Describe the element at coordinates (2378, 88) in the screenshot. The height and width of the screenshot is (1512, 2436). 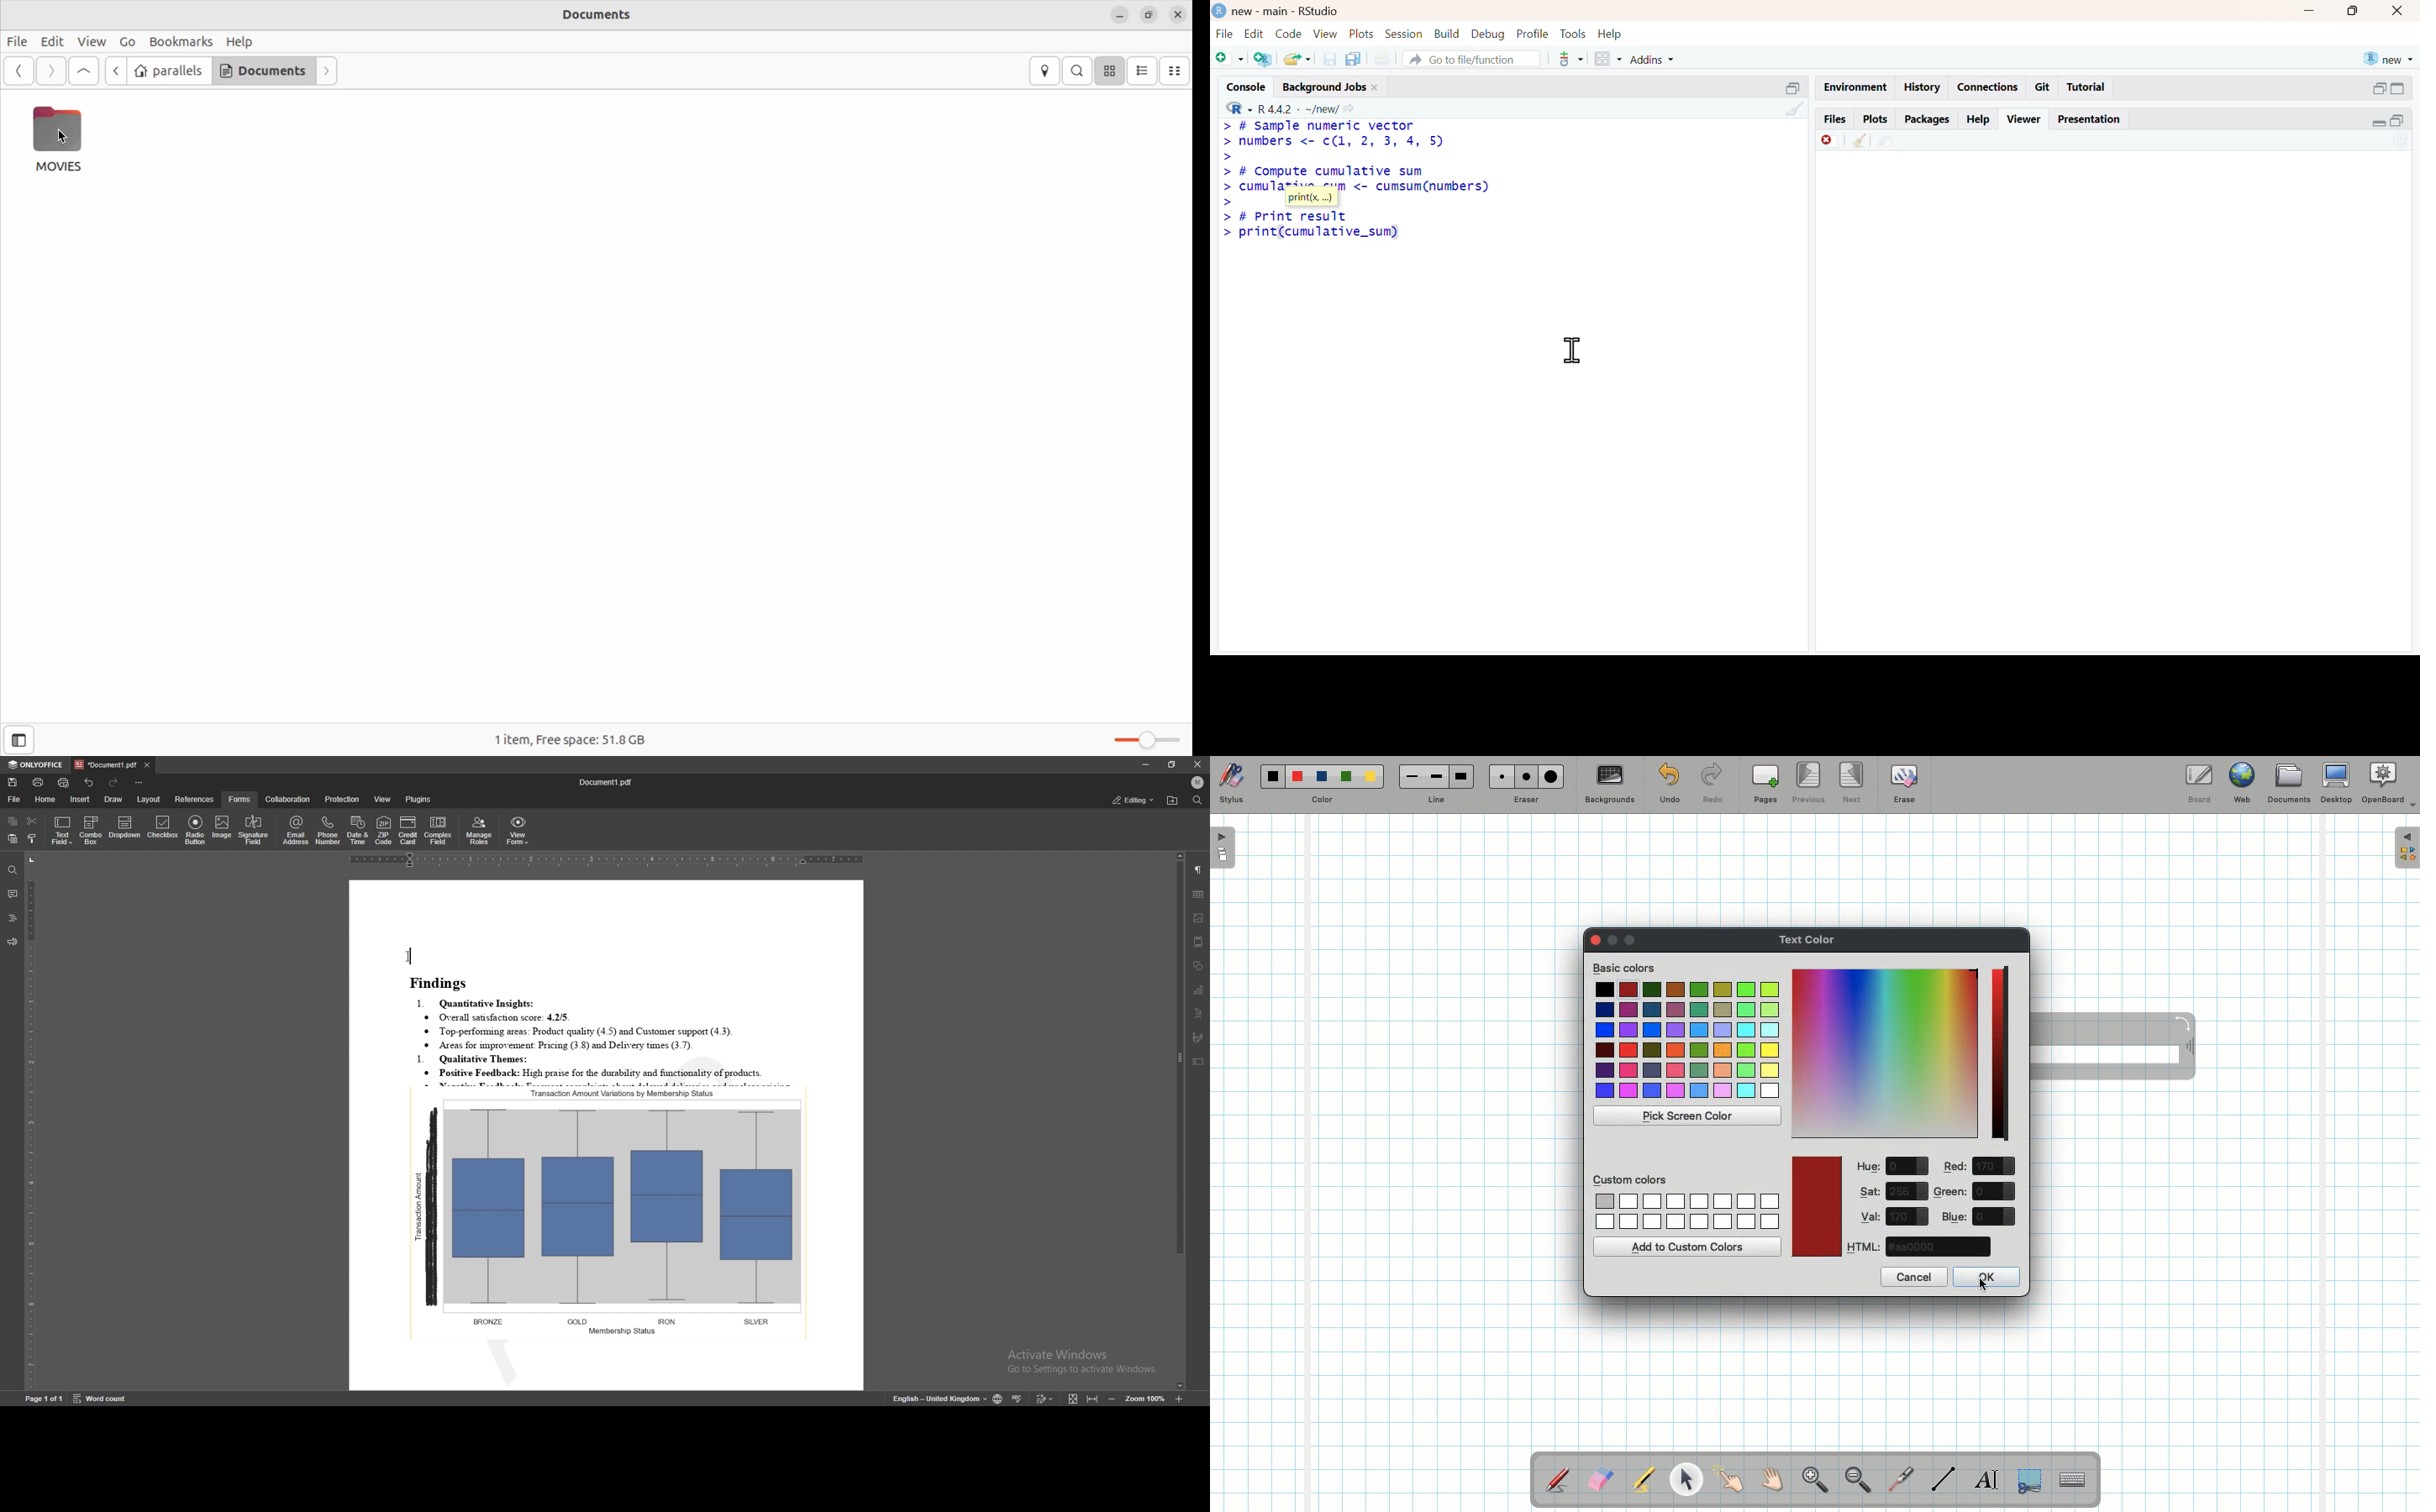
I see `open in separate window` at that location.